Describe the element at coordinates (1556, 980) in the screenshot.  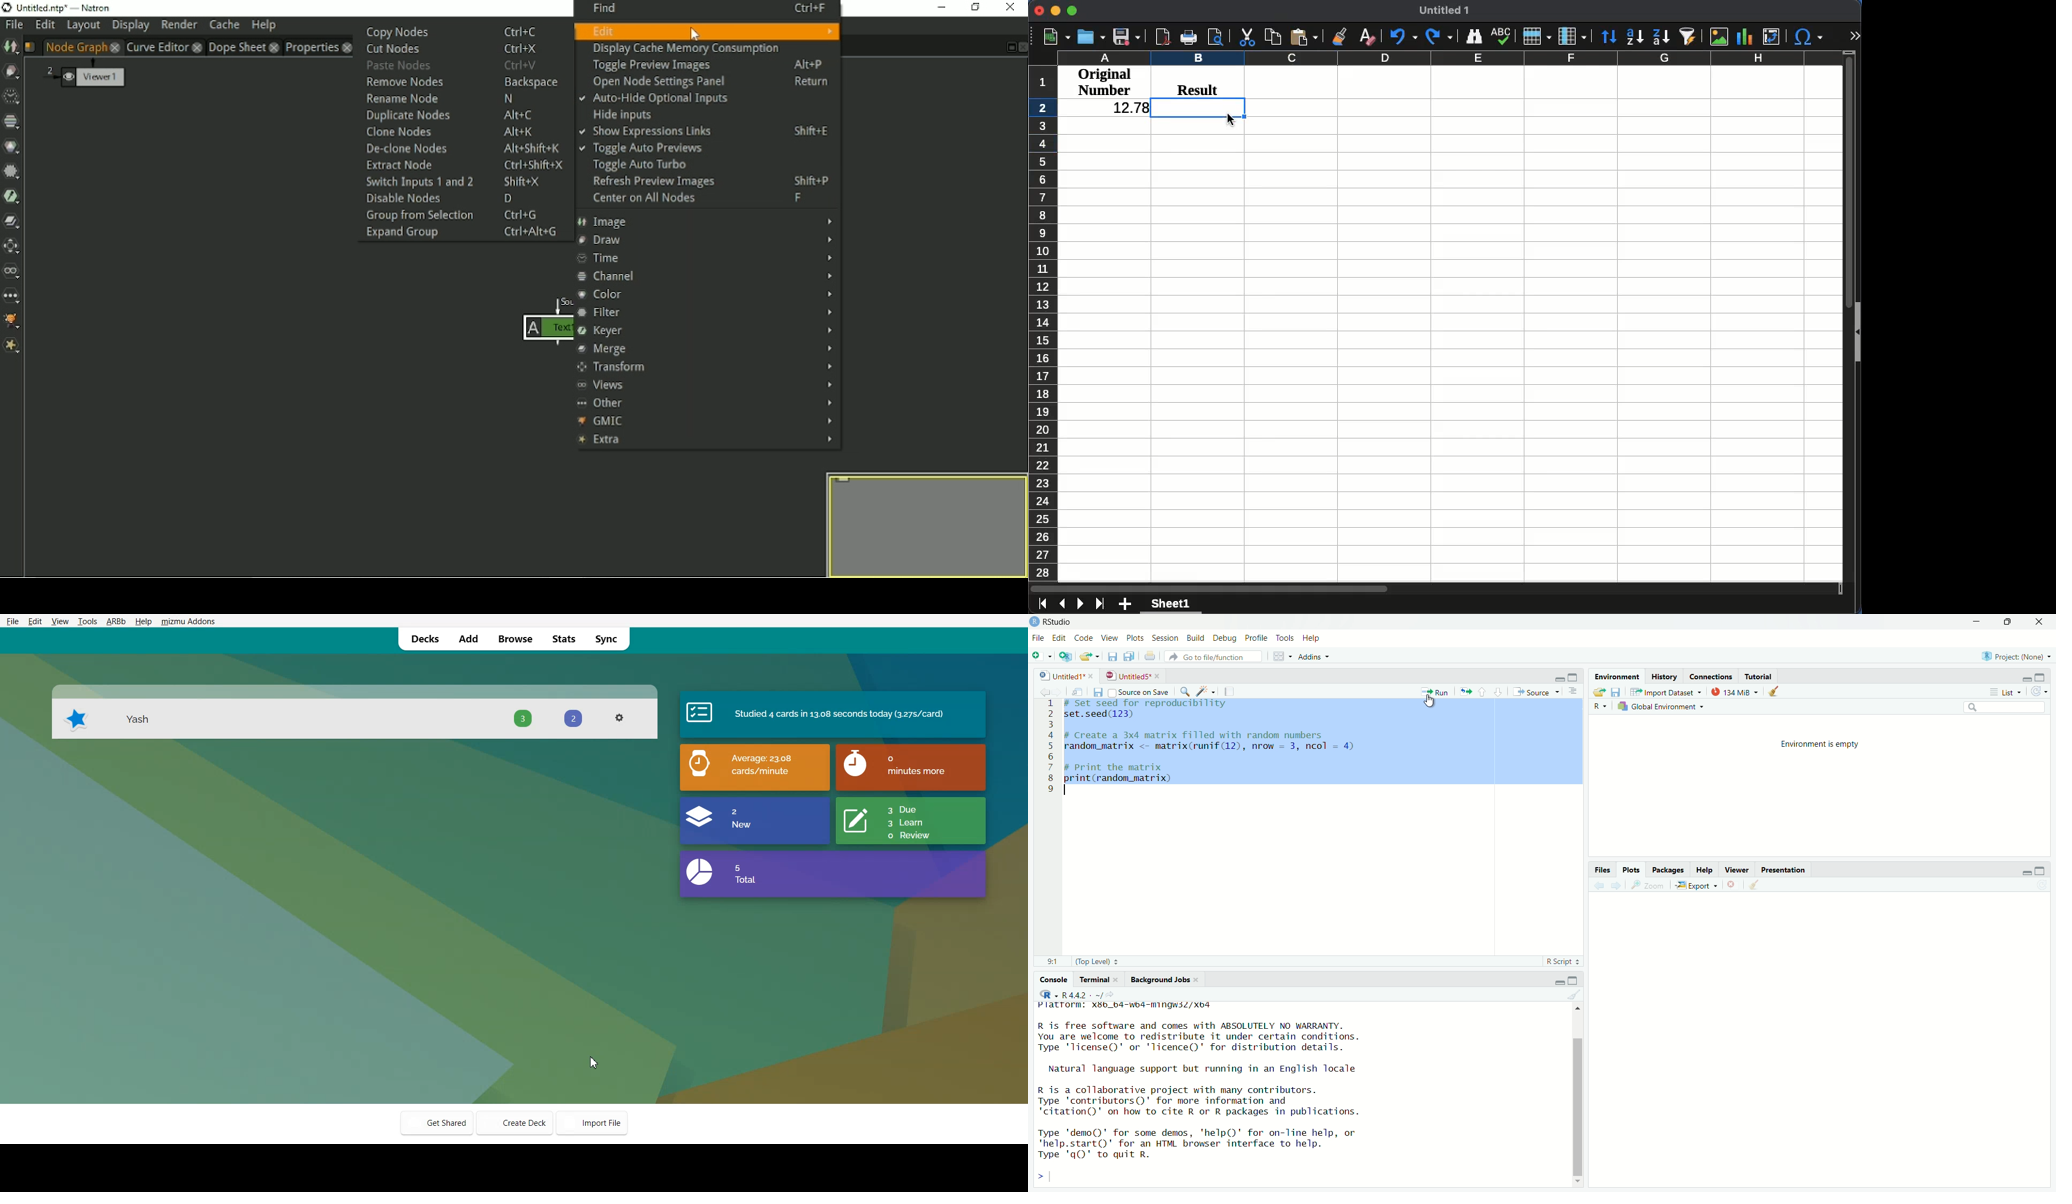
I see `minimise` at that location.